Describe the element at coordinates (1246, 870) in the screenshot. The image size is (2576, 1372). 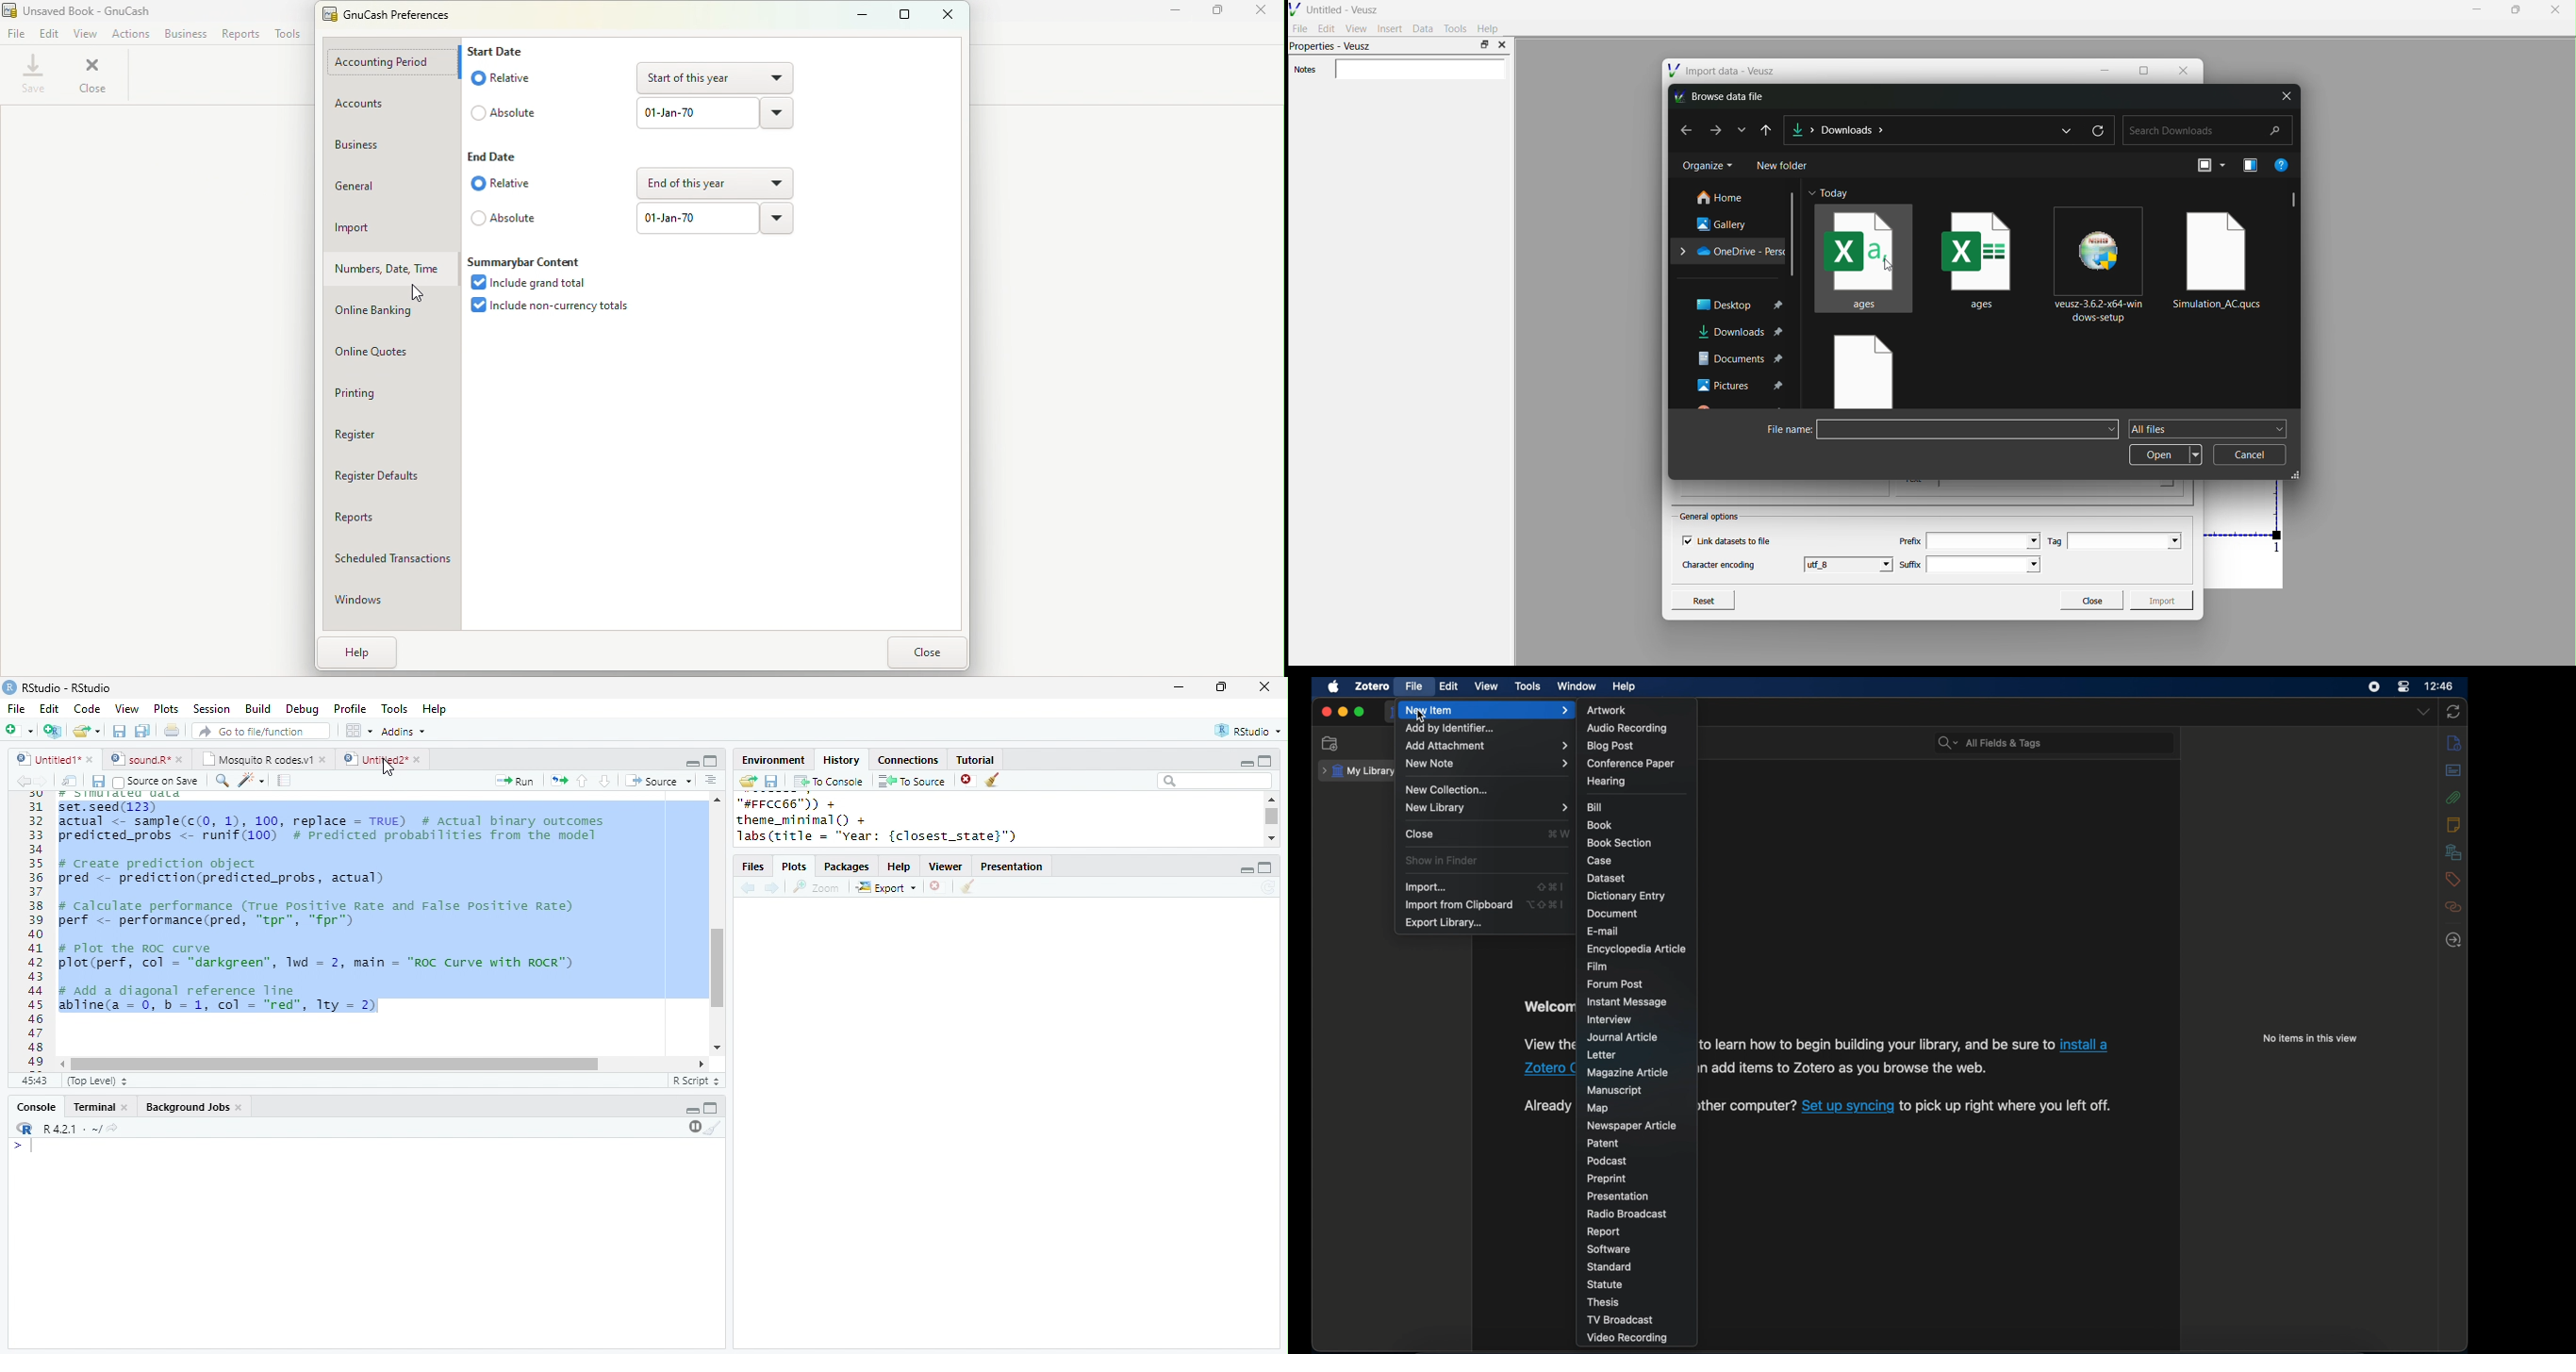
I see `minimize` at that location.